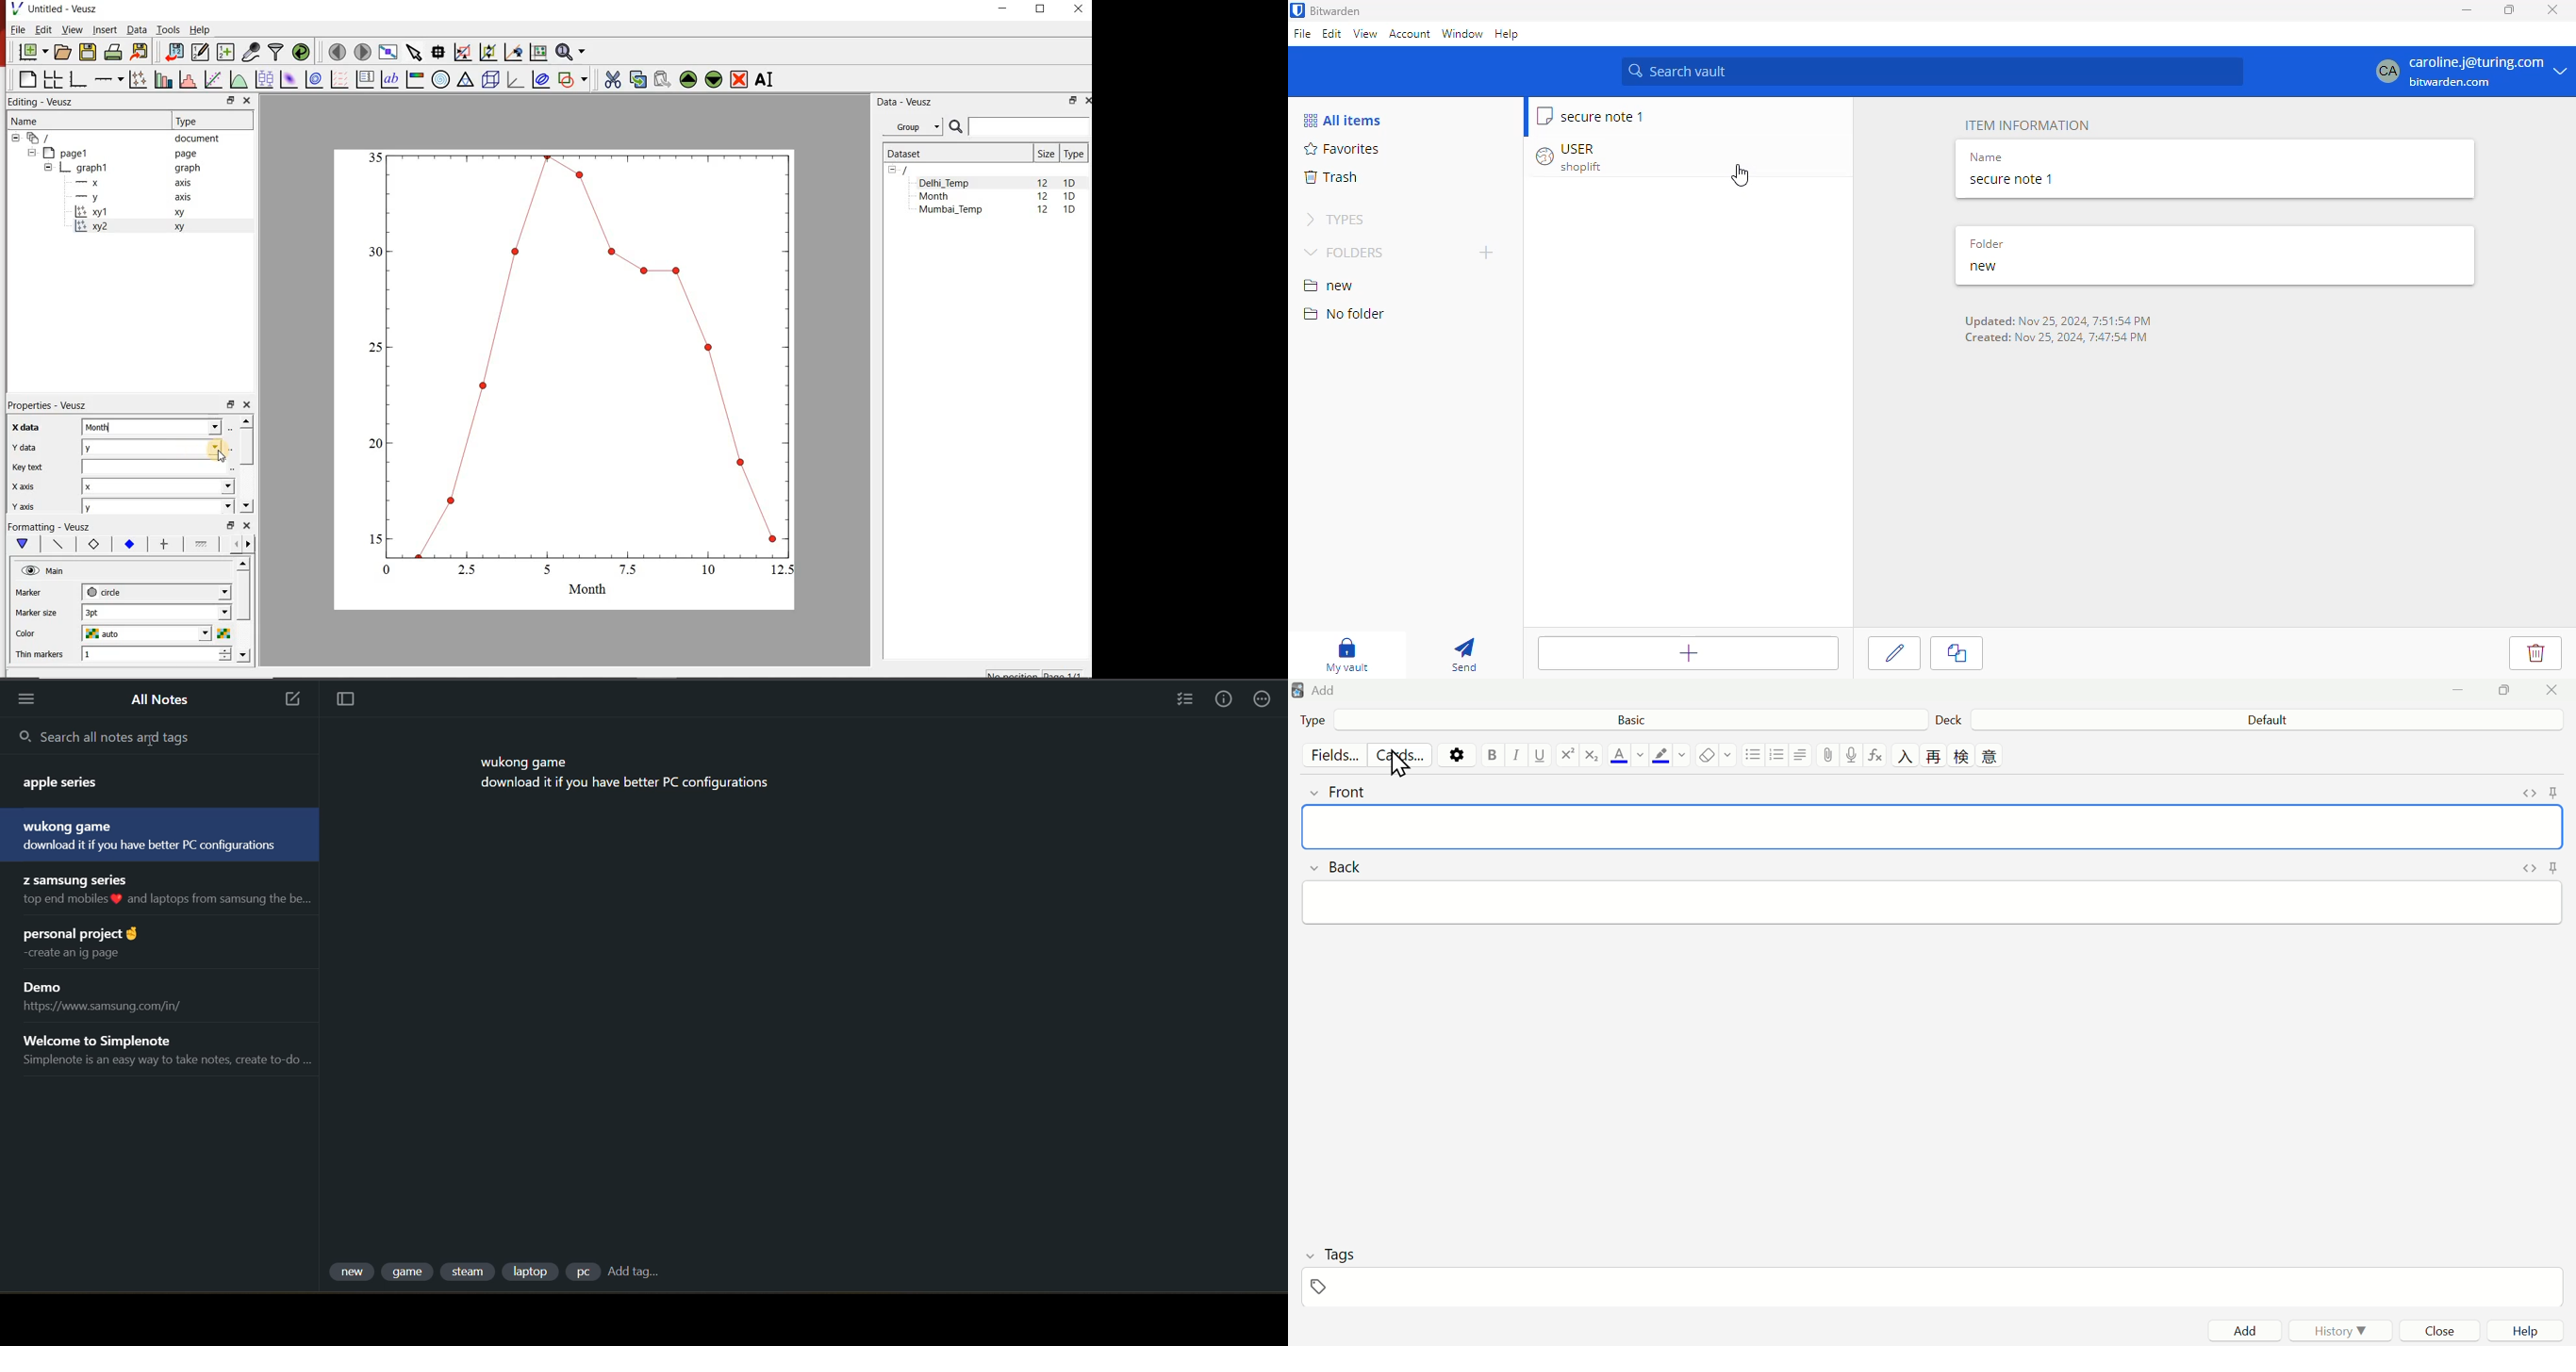 The height and width of the screenshot is (1372, 2576). I want to click on Formatting - Veusz, so click(52, 526).